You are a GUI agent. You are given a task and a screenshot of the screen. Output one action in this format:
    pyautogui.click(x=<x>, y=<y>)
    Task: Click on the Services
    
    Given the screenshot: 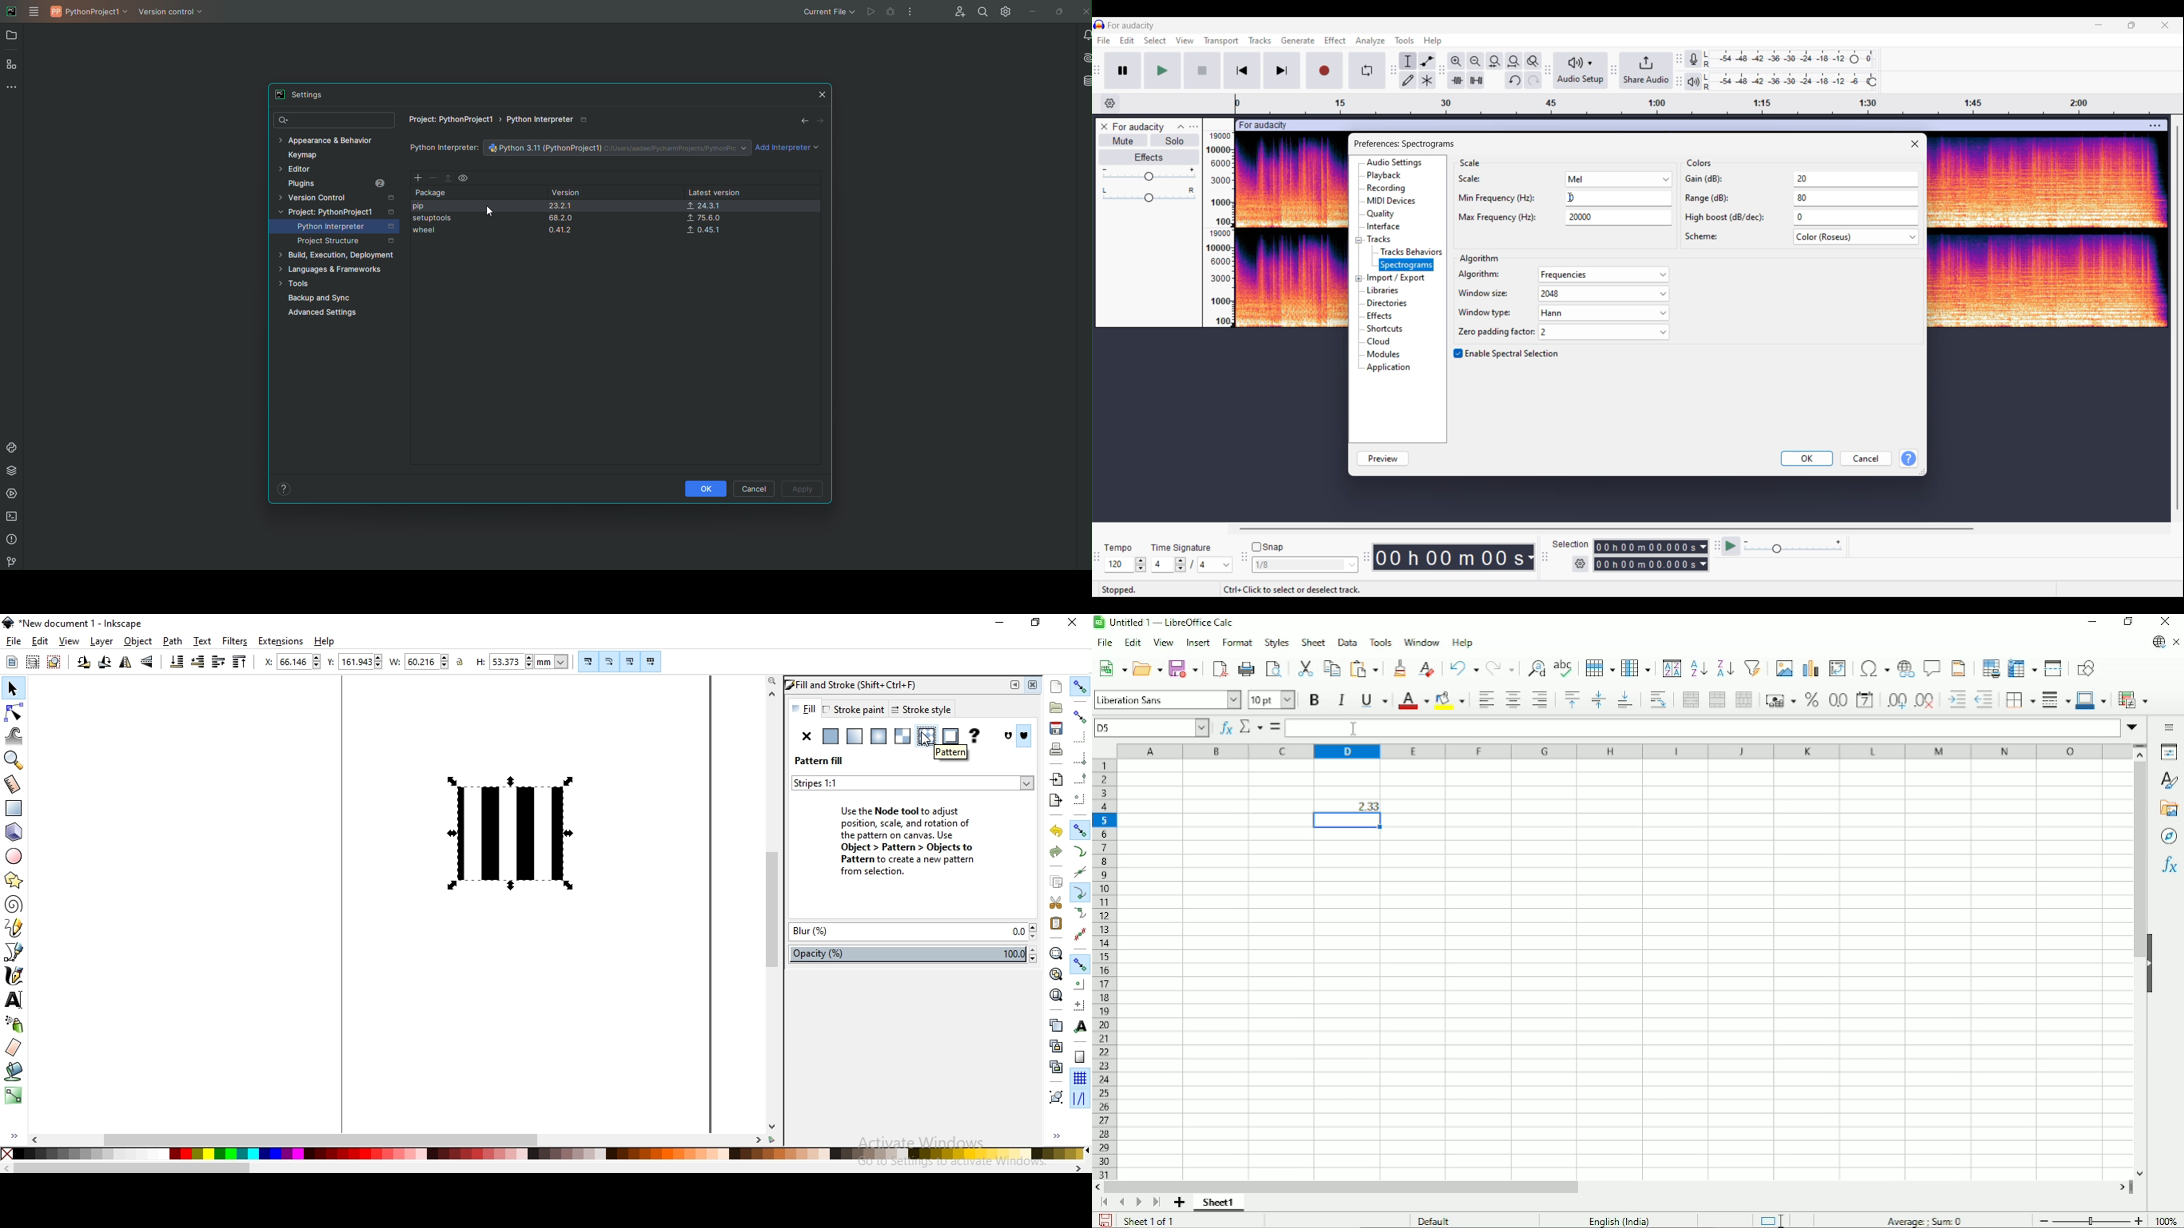 What is the action you would take?
    pyautogui.click(x=12, y=496)
    